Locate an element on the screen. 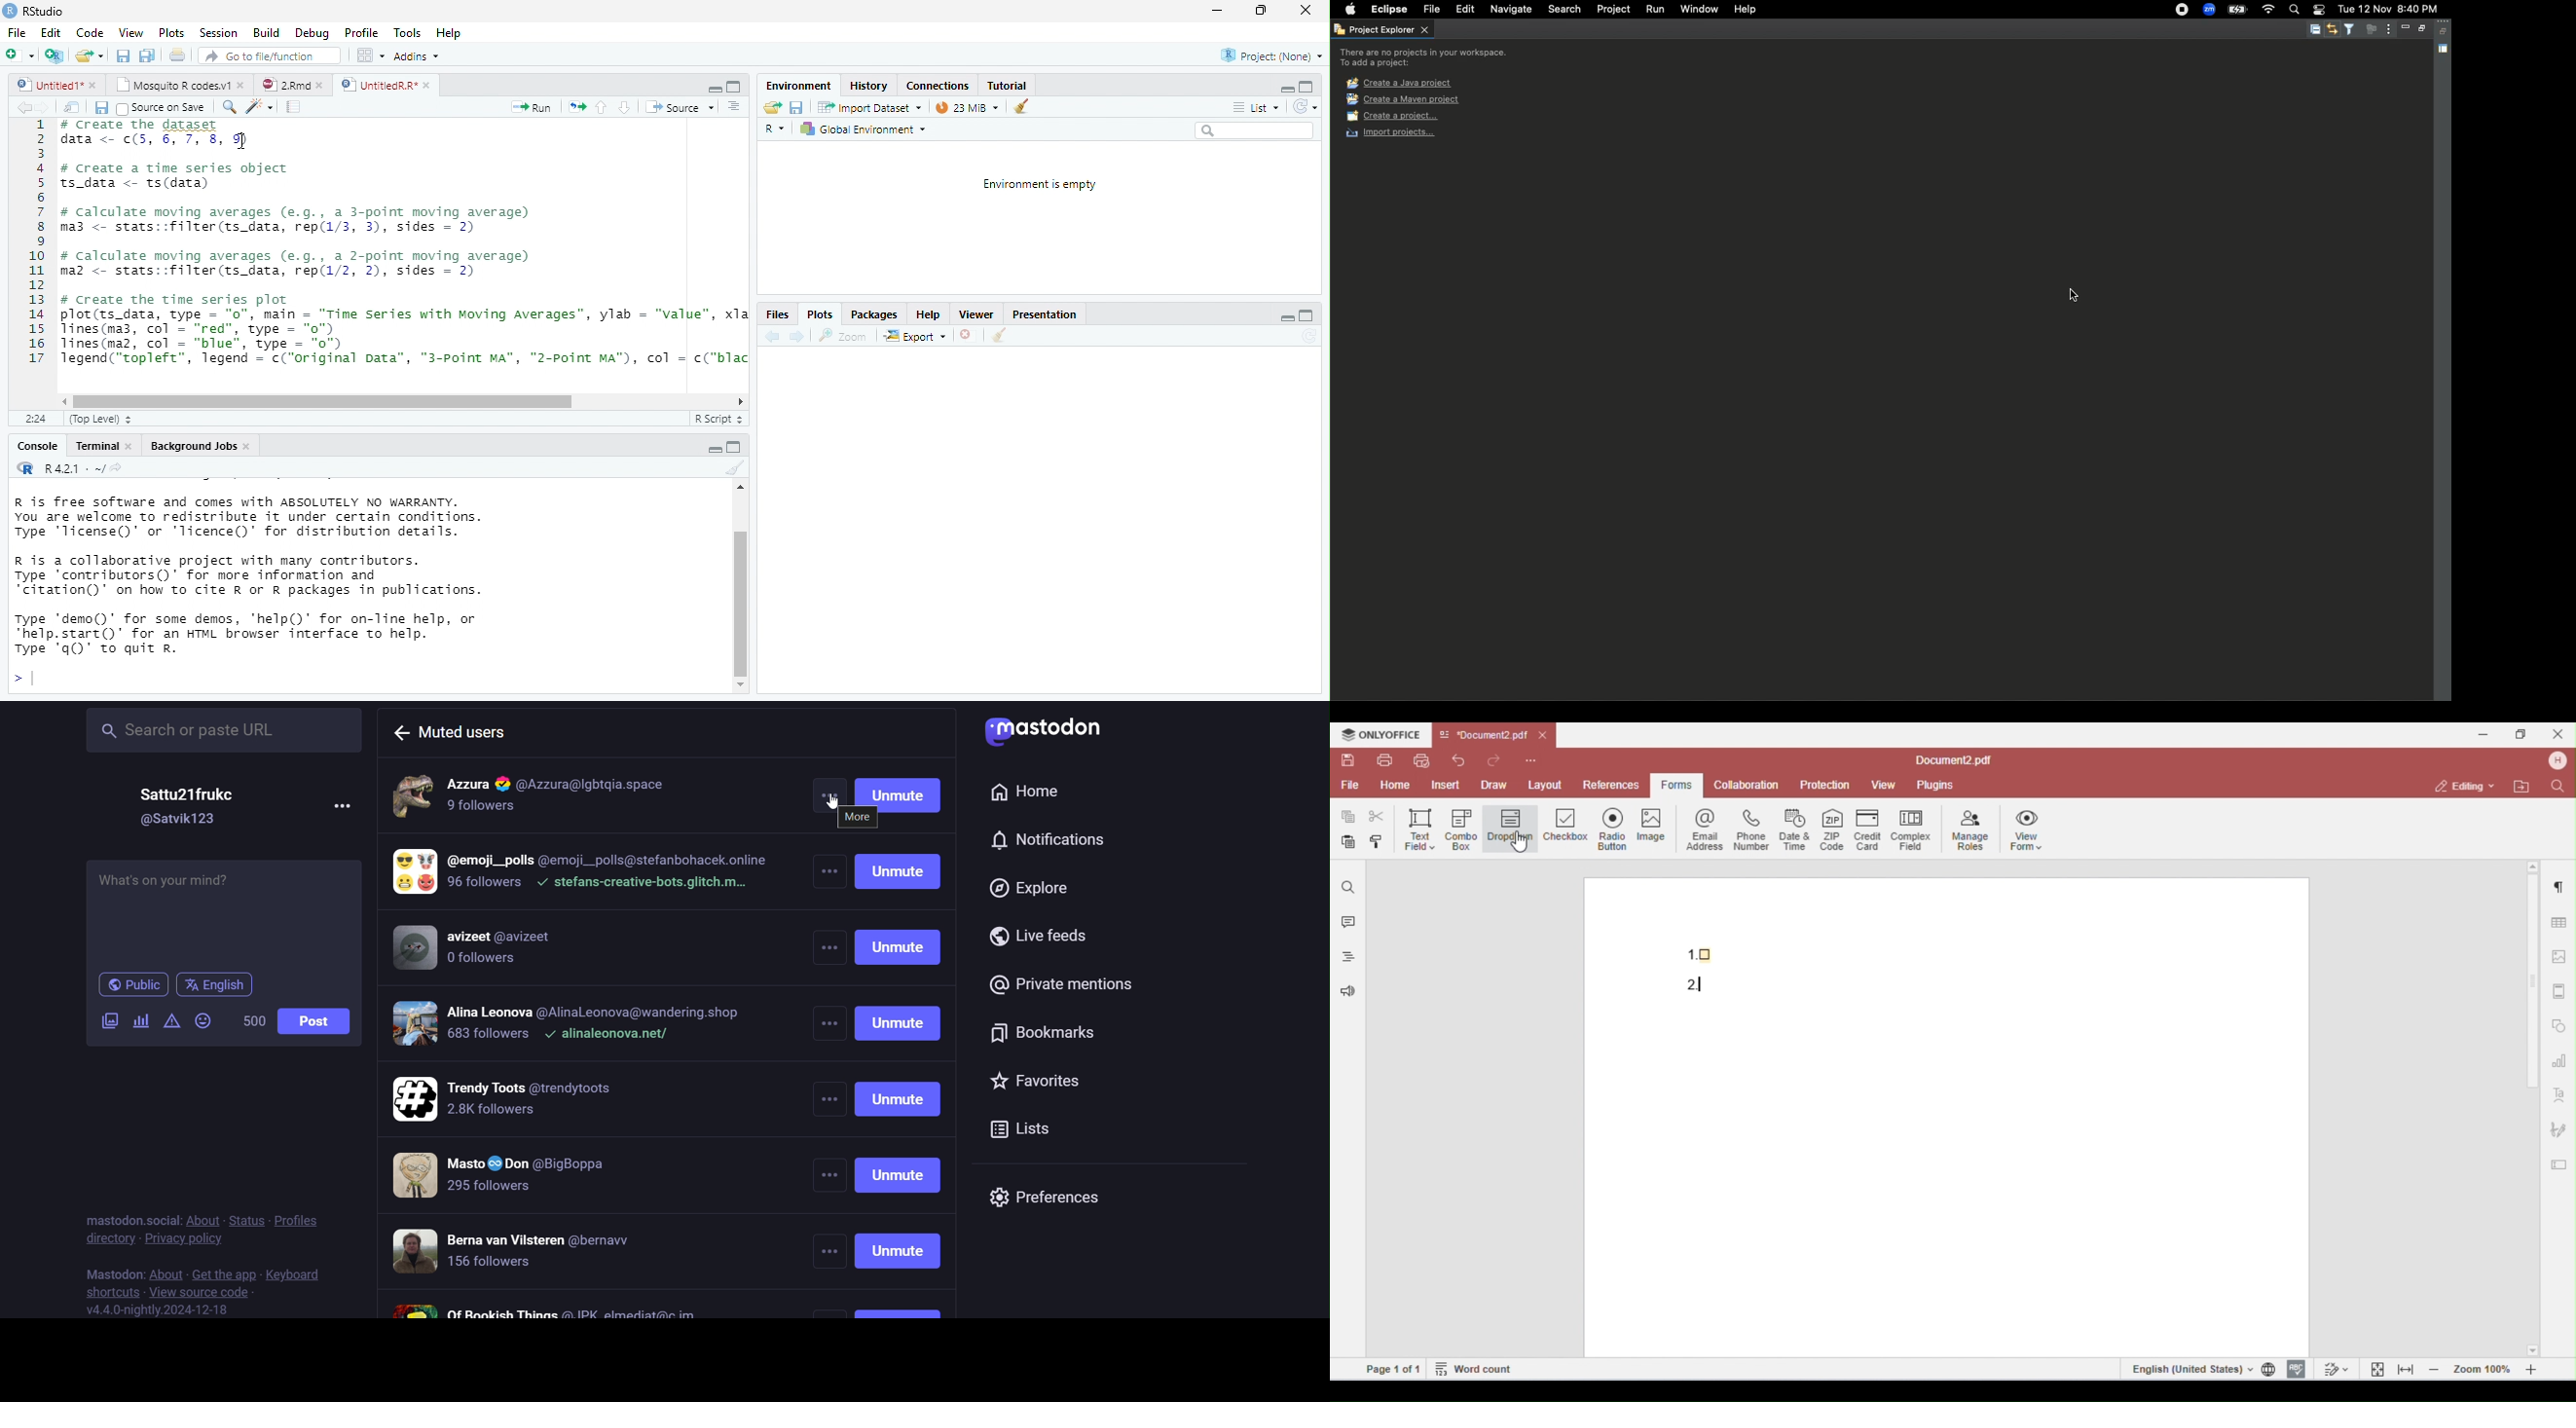  save current document is located at coordinates (797, 108).